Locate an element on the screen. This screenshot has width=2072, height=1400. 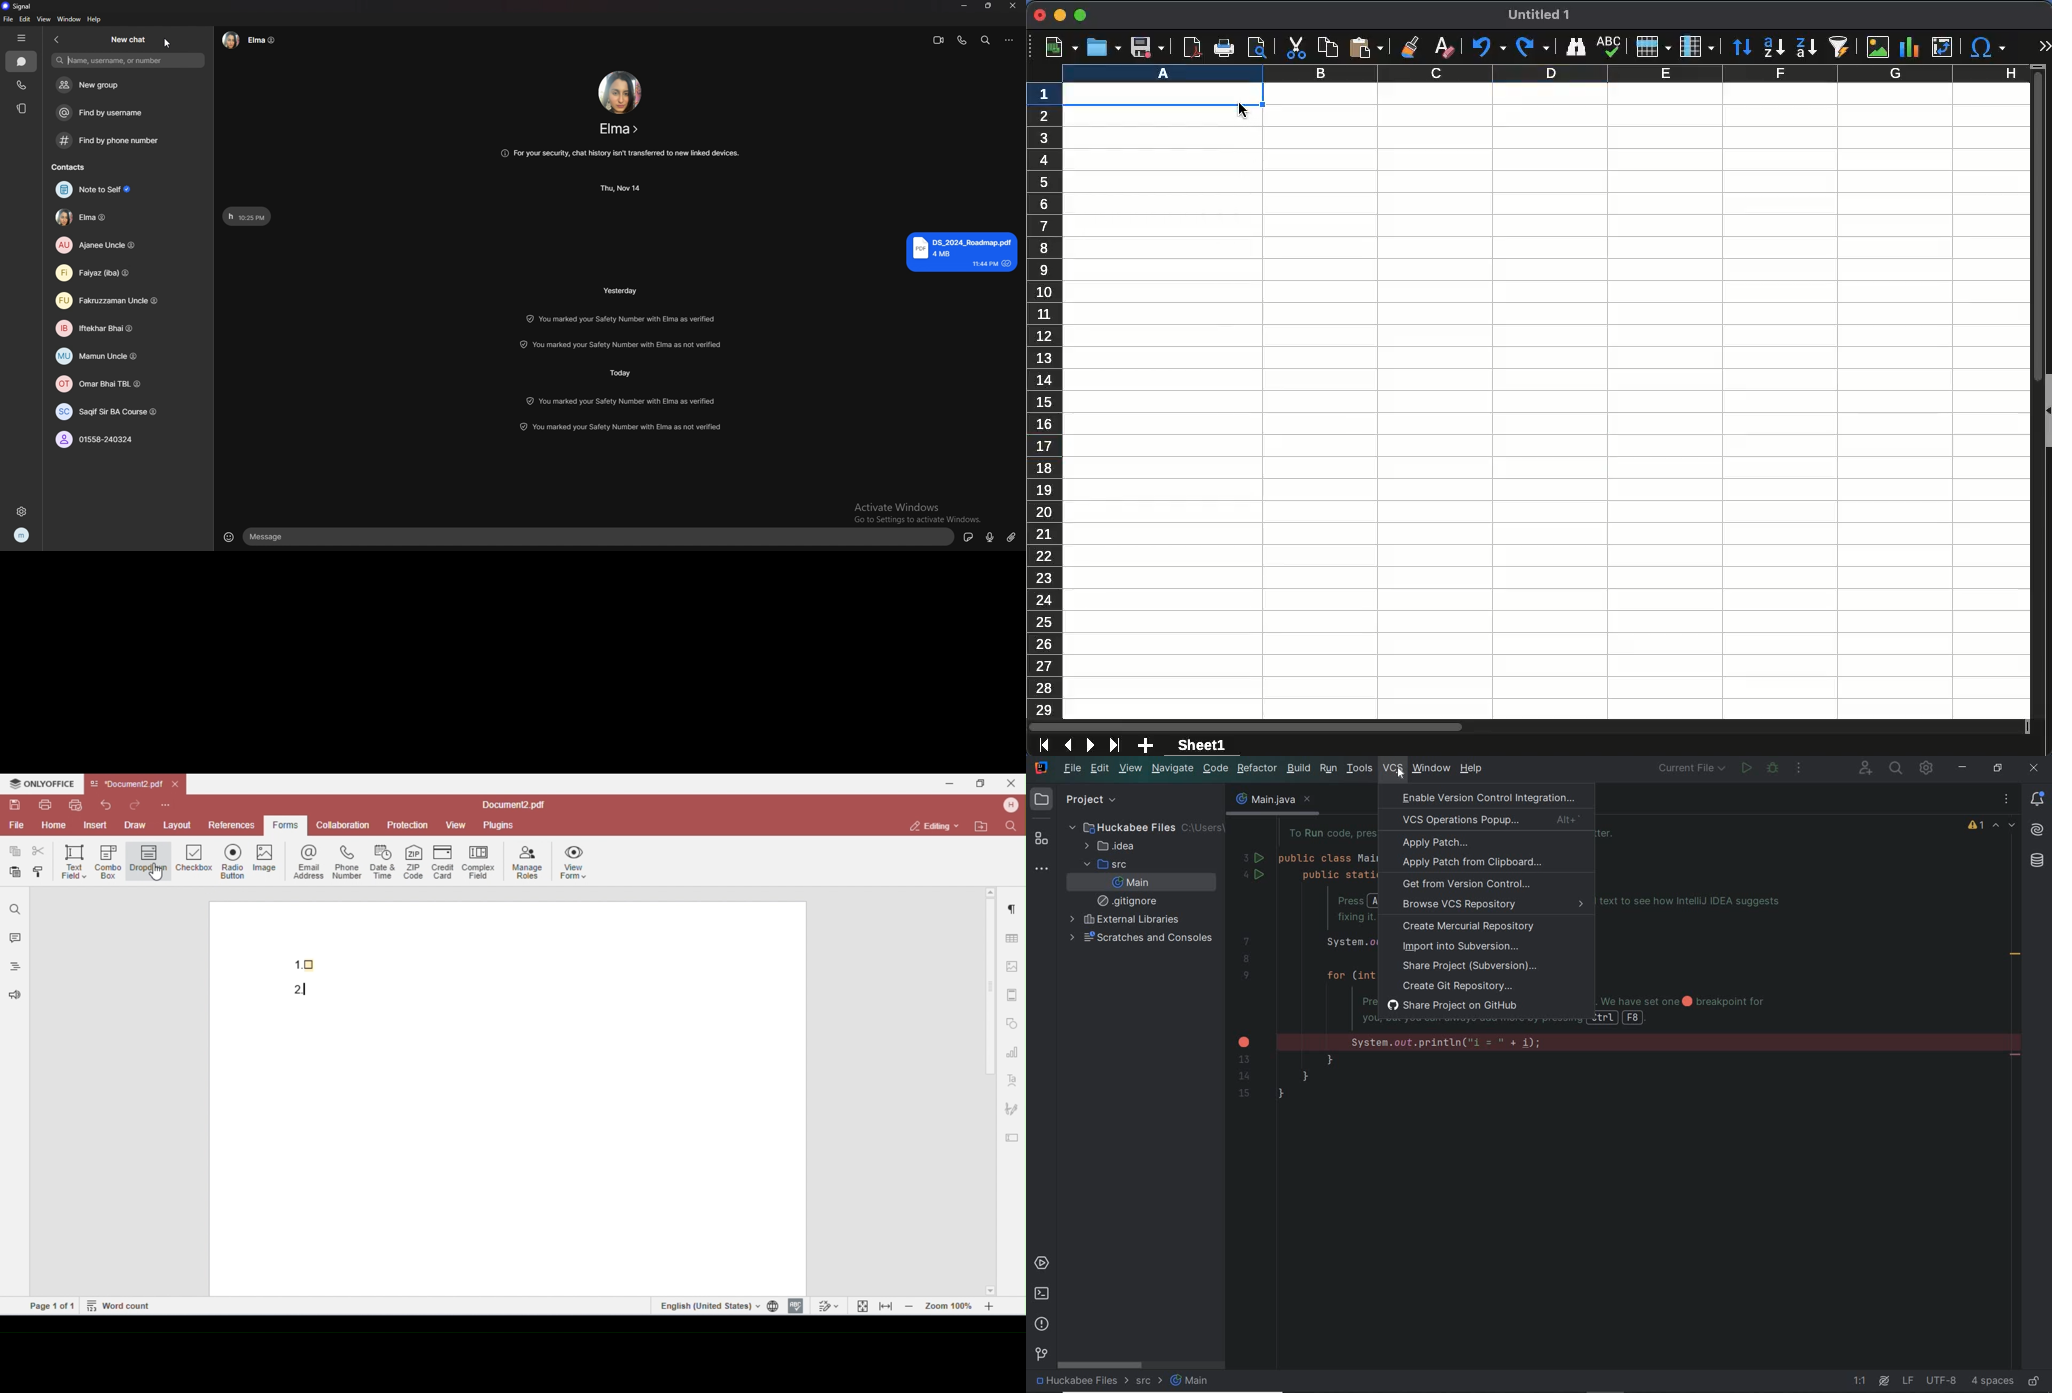
share project (subversion) is located at coordinates (1475, 967).